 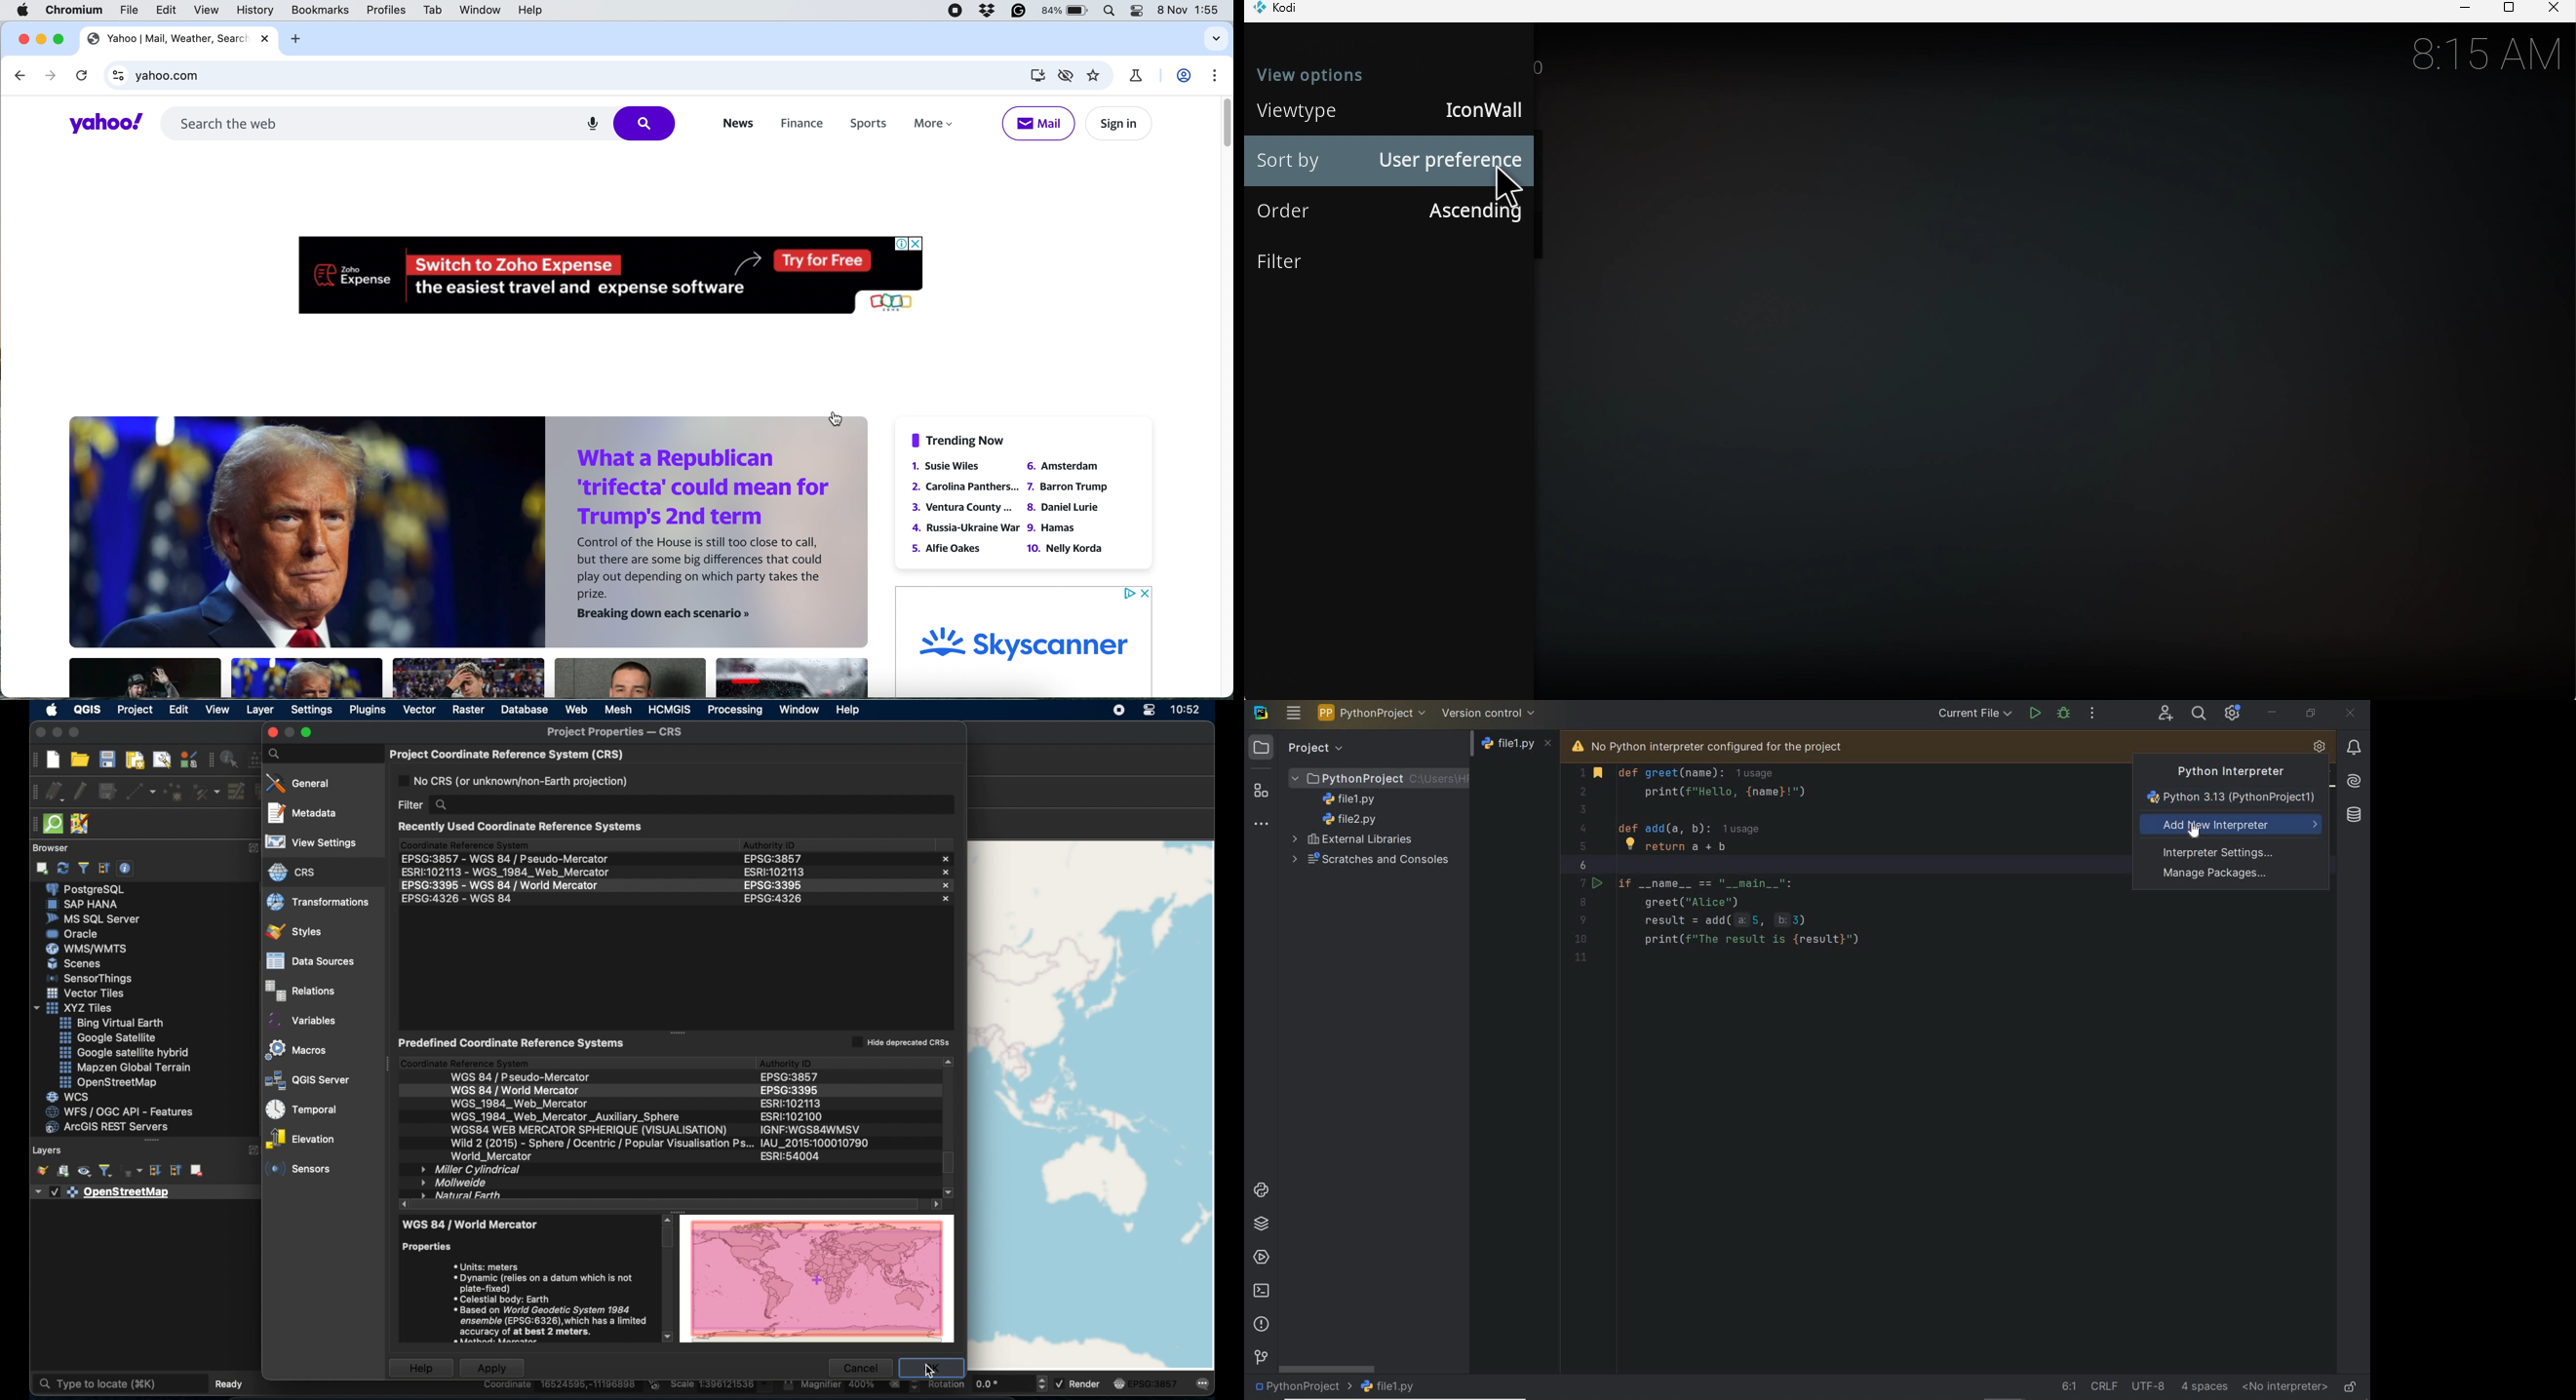 I want to click on Close, so click(x=2553, y=10).